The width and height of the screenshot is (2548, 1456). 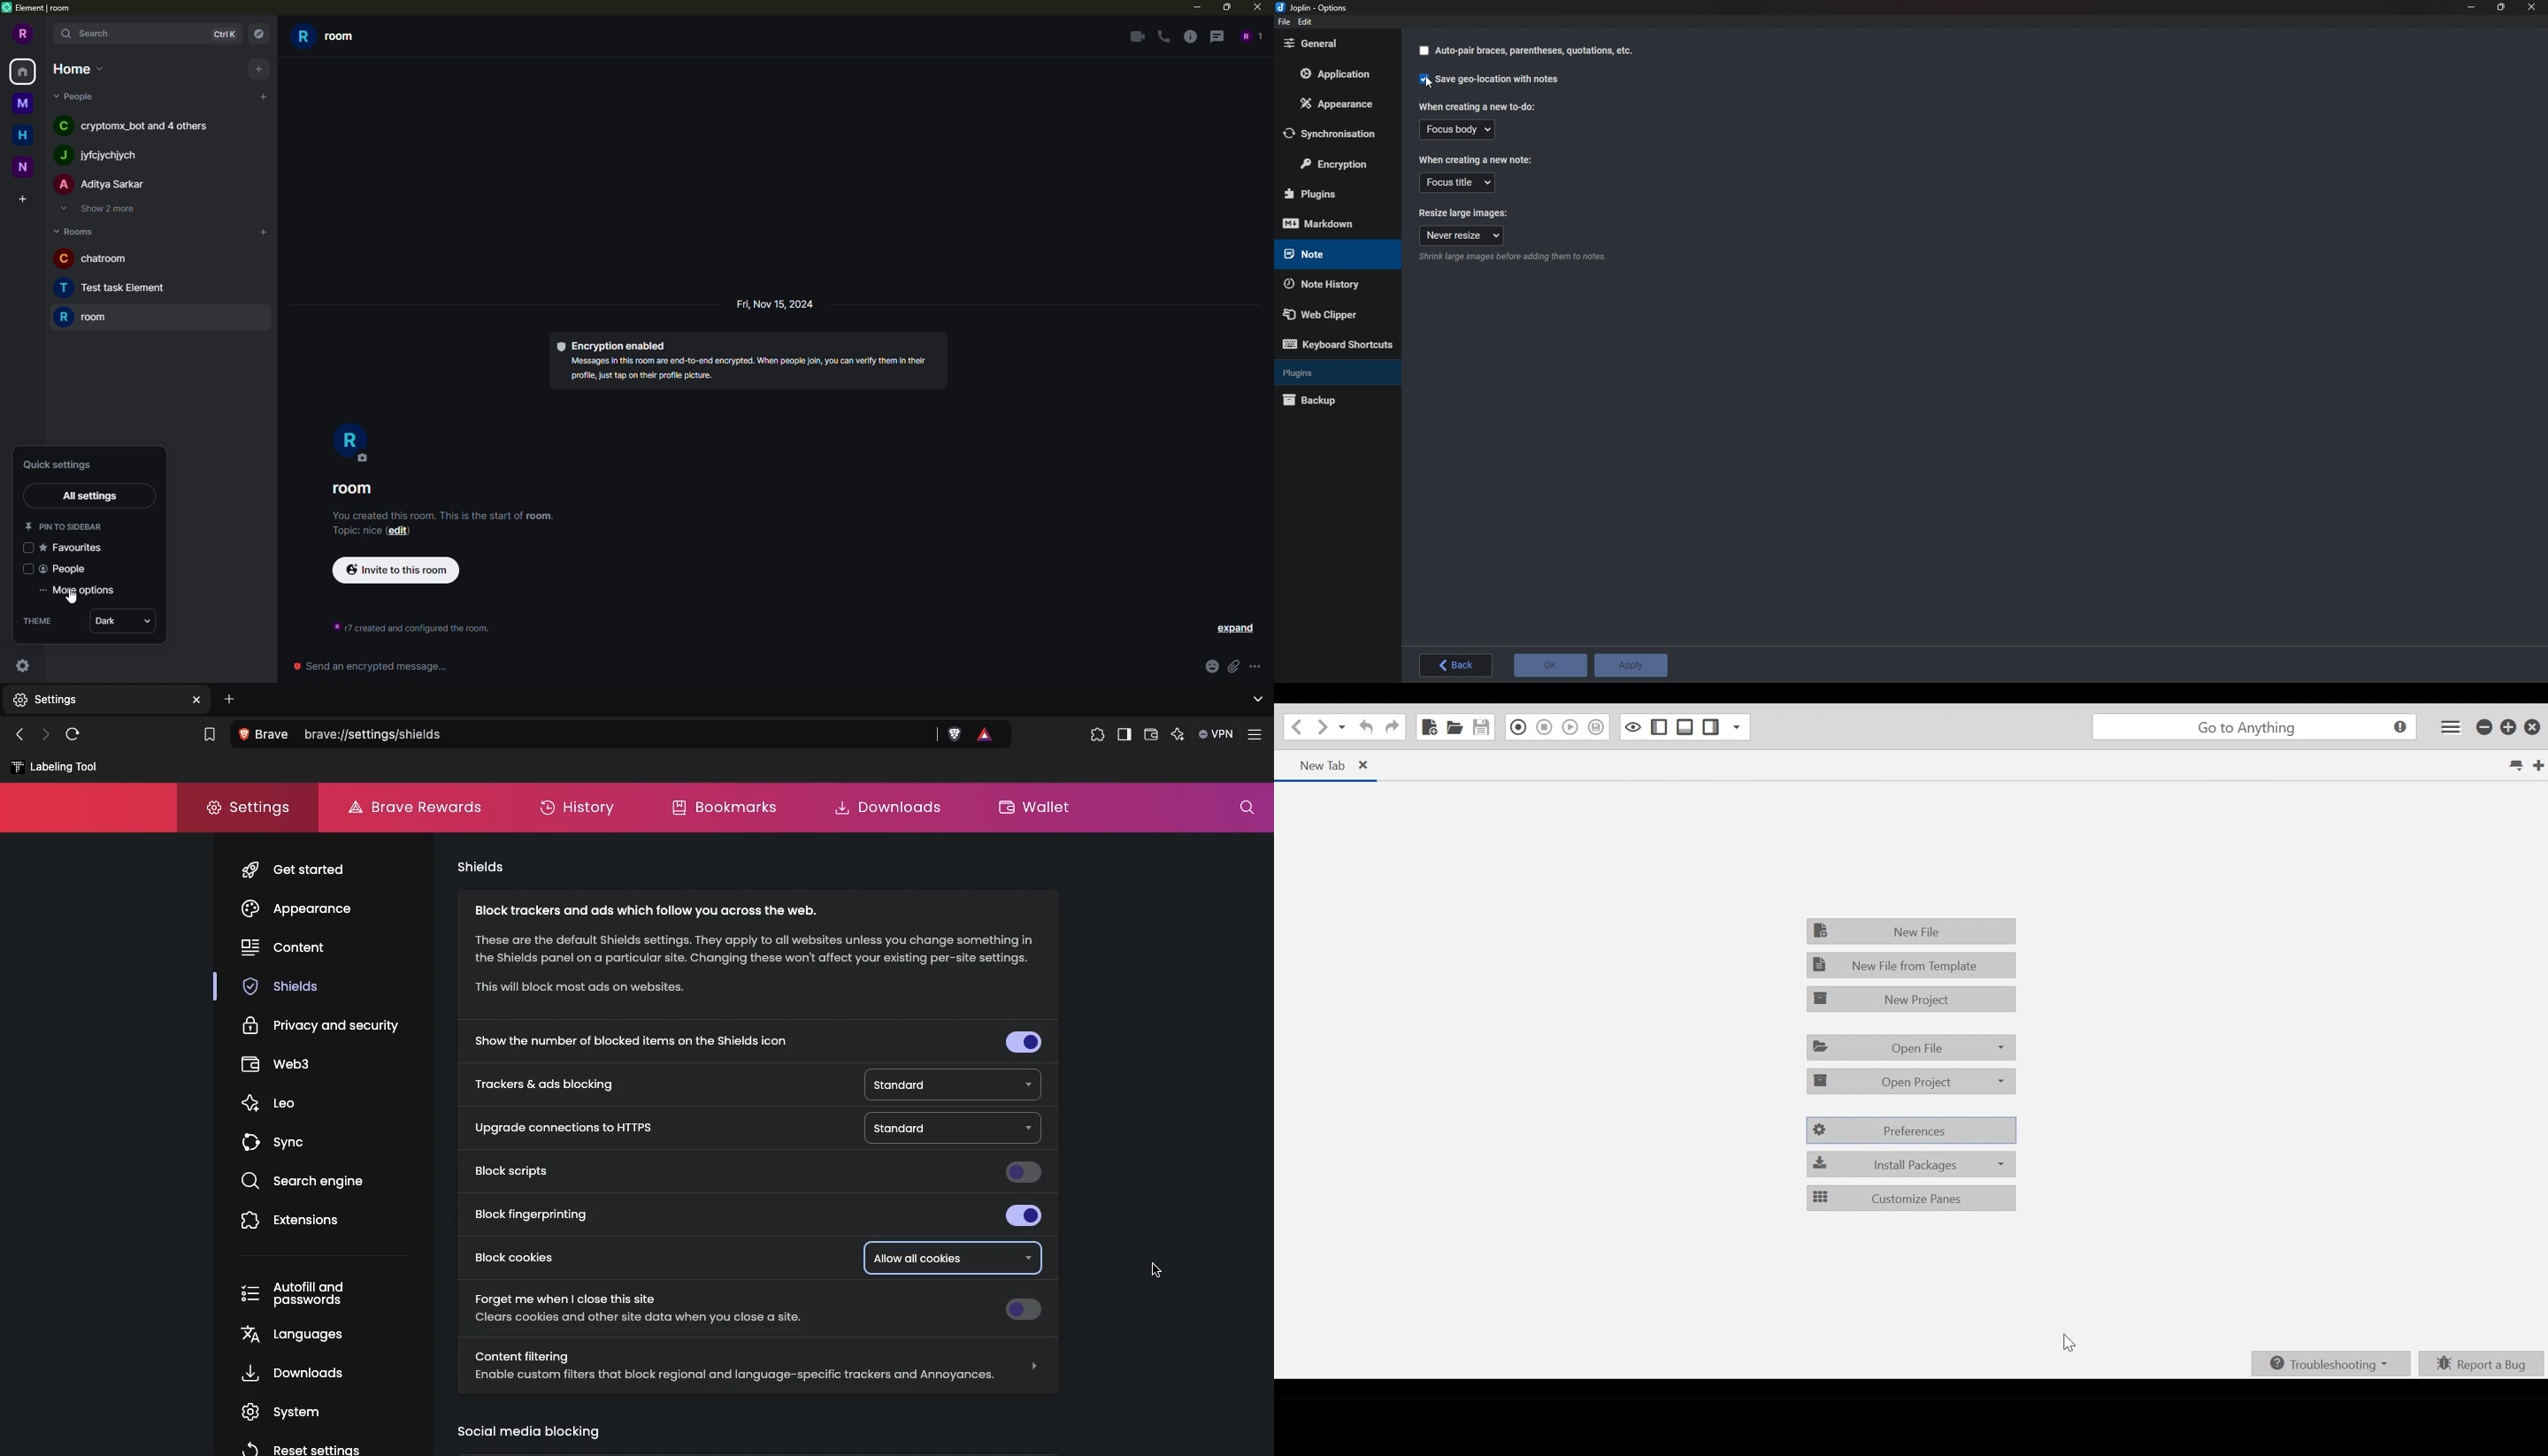 What do you see at coordinates (76, 68) in the screenshot?
I see `home` at bounding box center [76, 68].